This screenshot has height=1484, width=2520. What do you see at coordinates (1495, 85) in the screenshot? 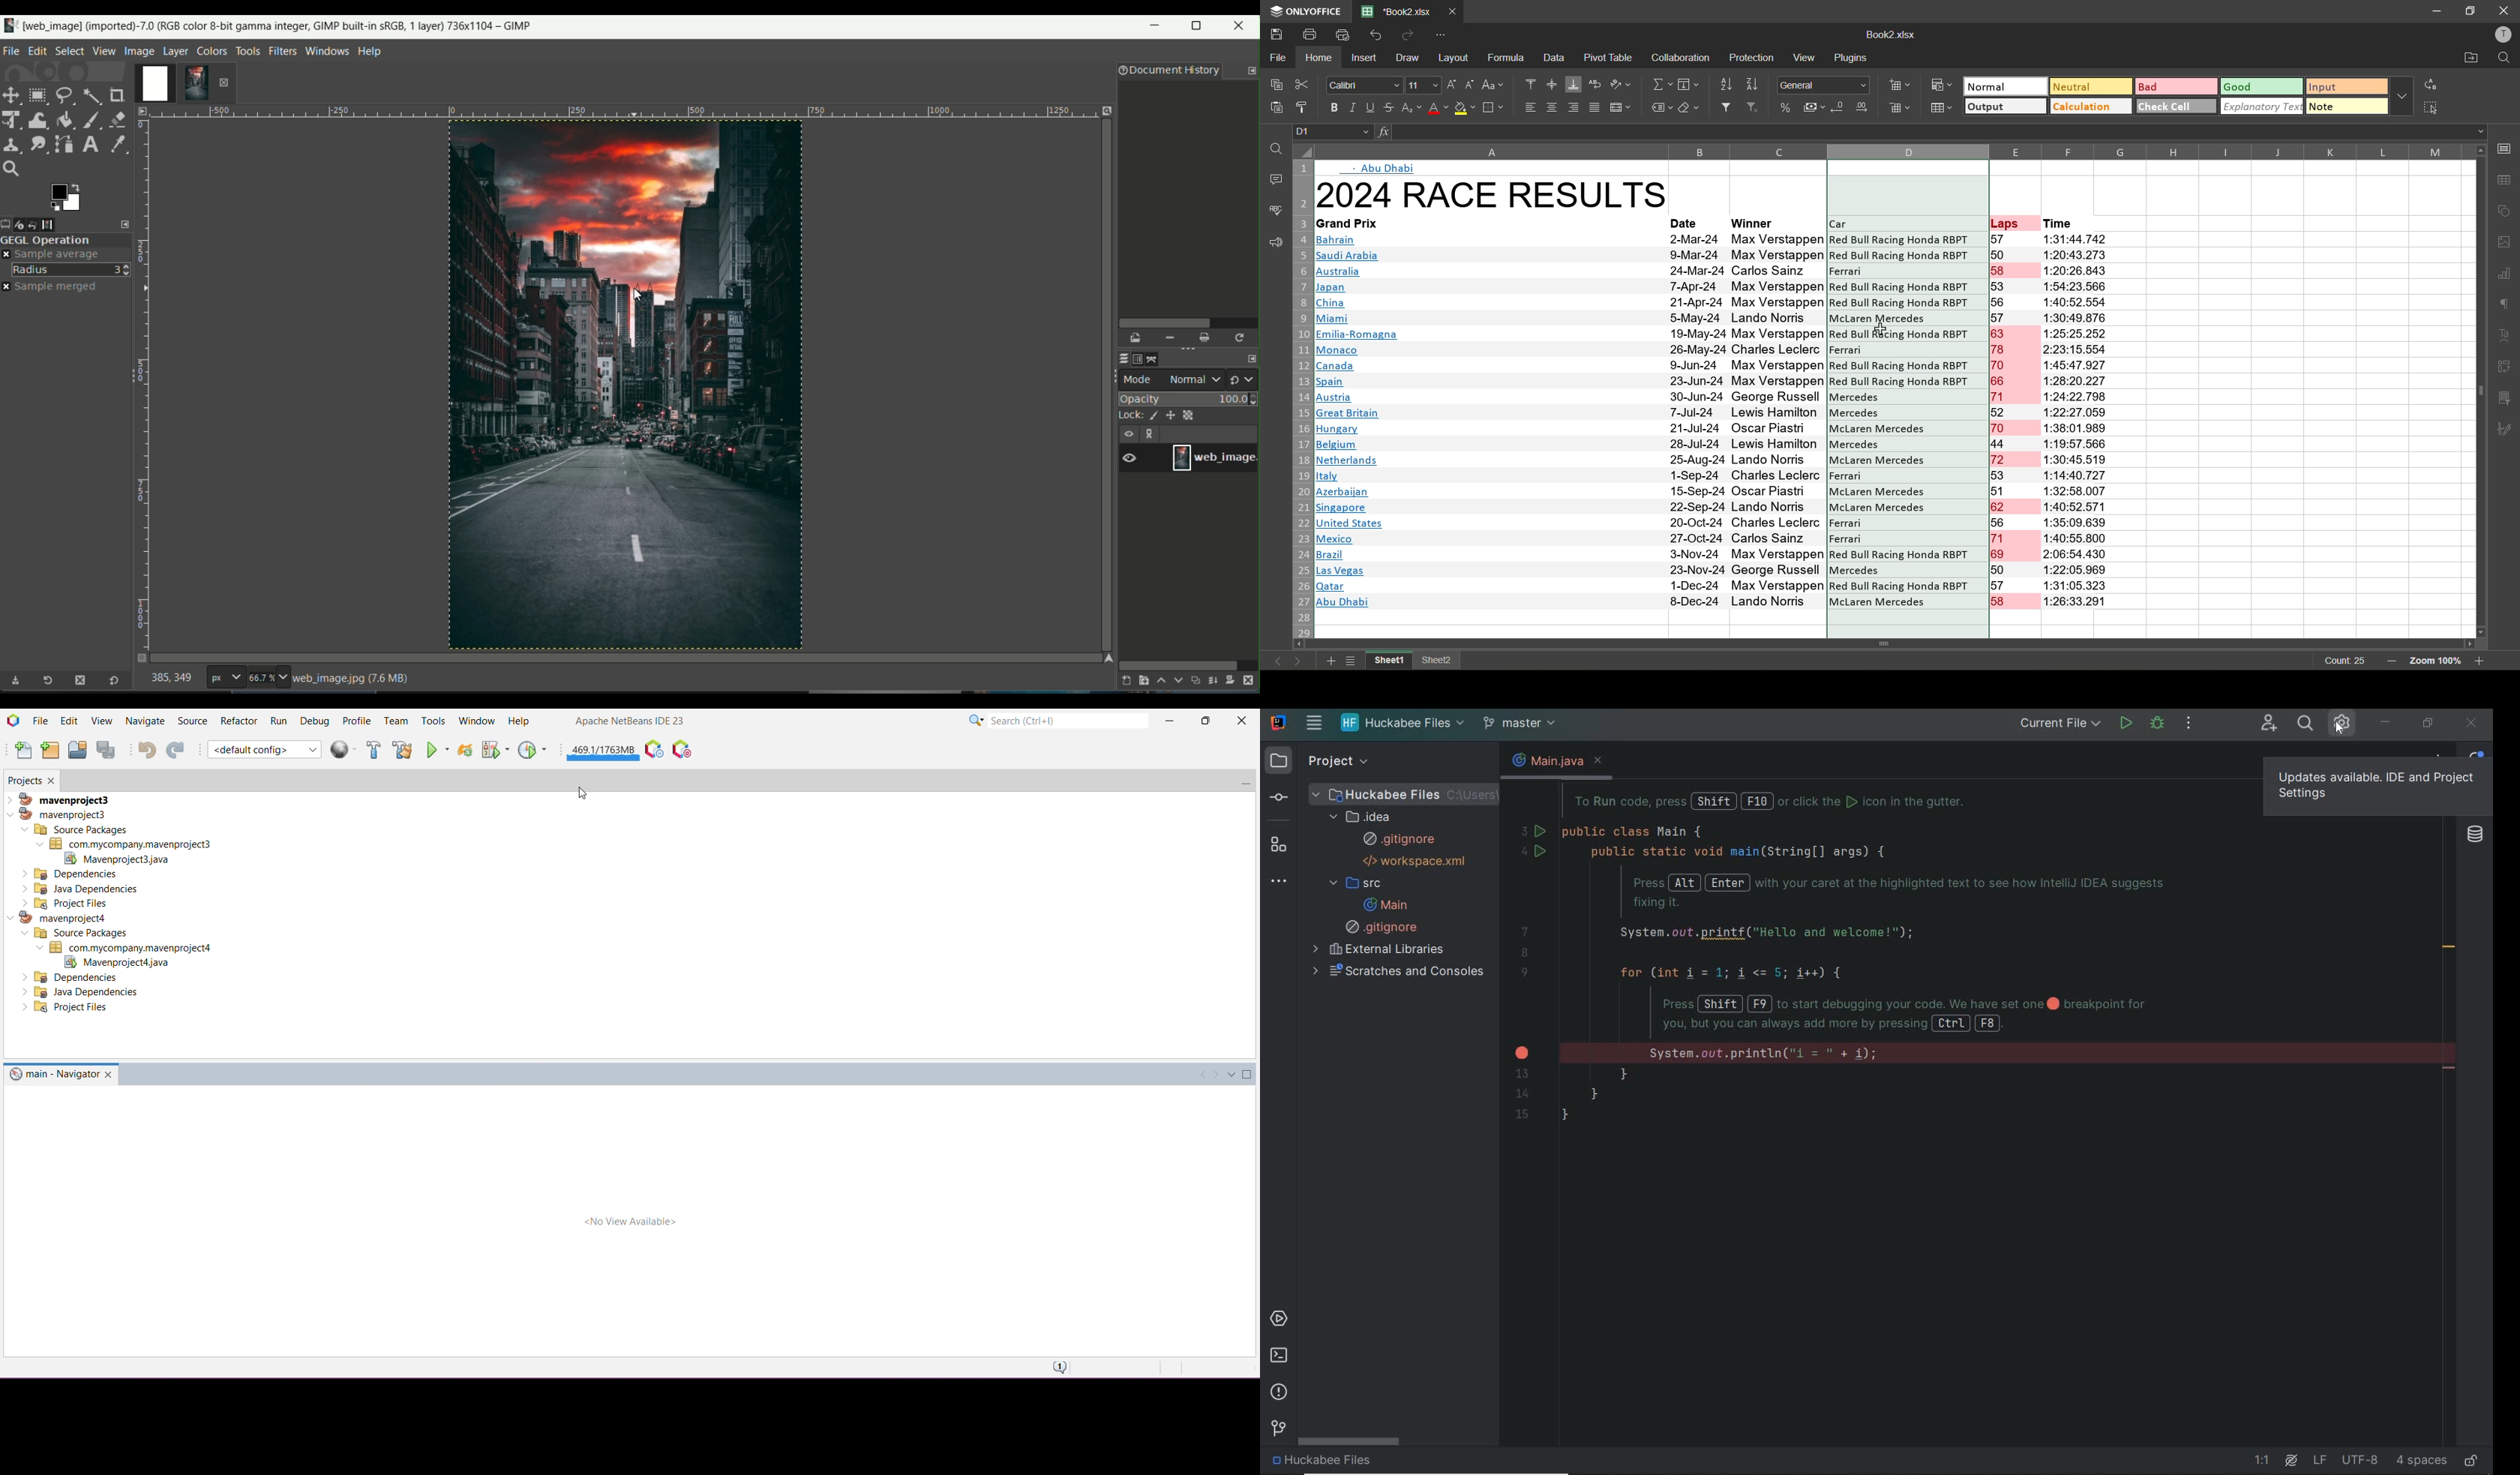
I see `change case` at bounding box center [1495, 85].